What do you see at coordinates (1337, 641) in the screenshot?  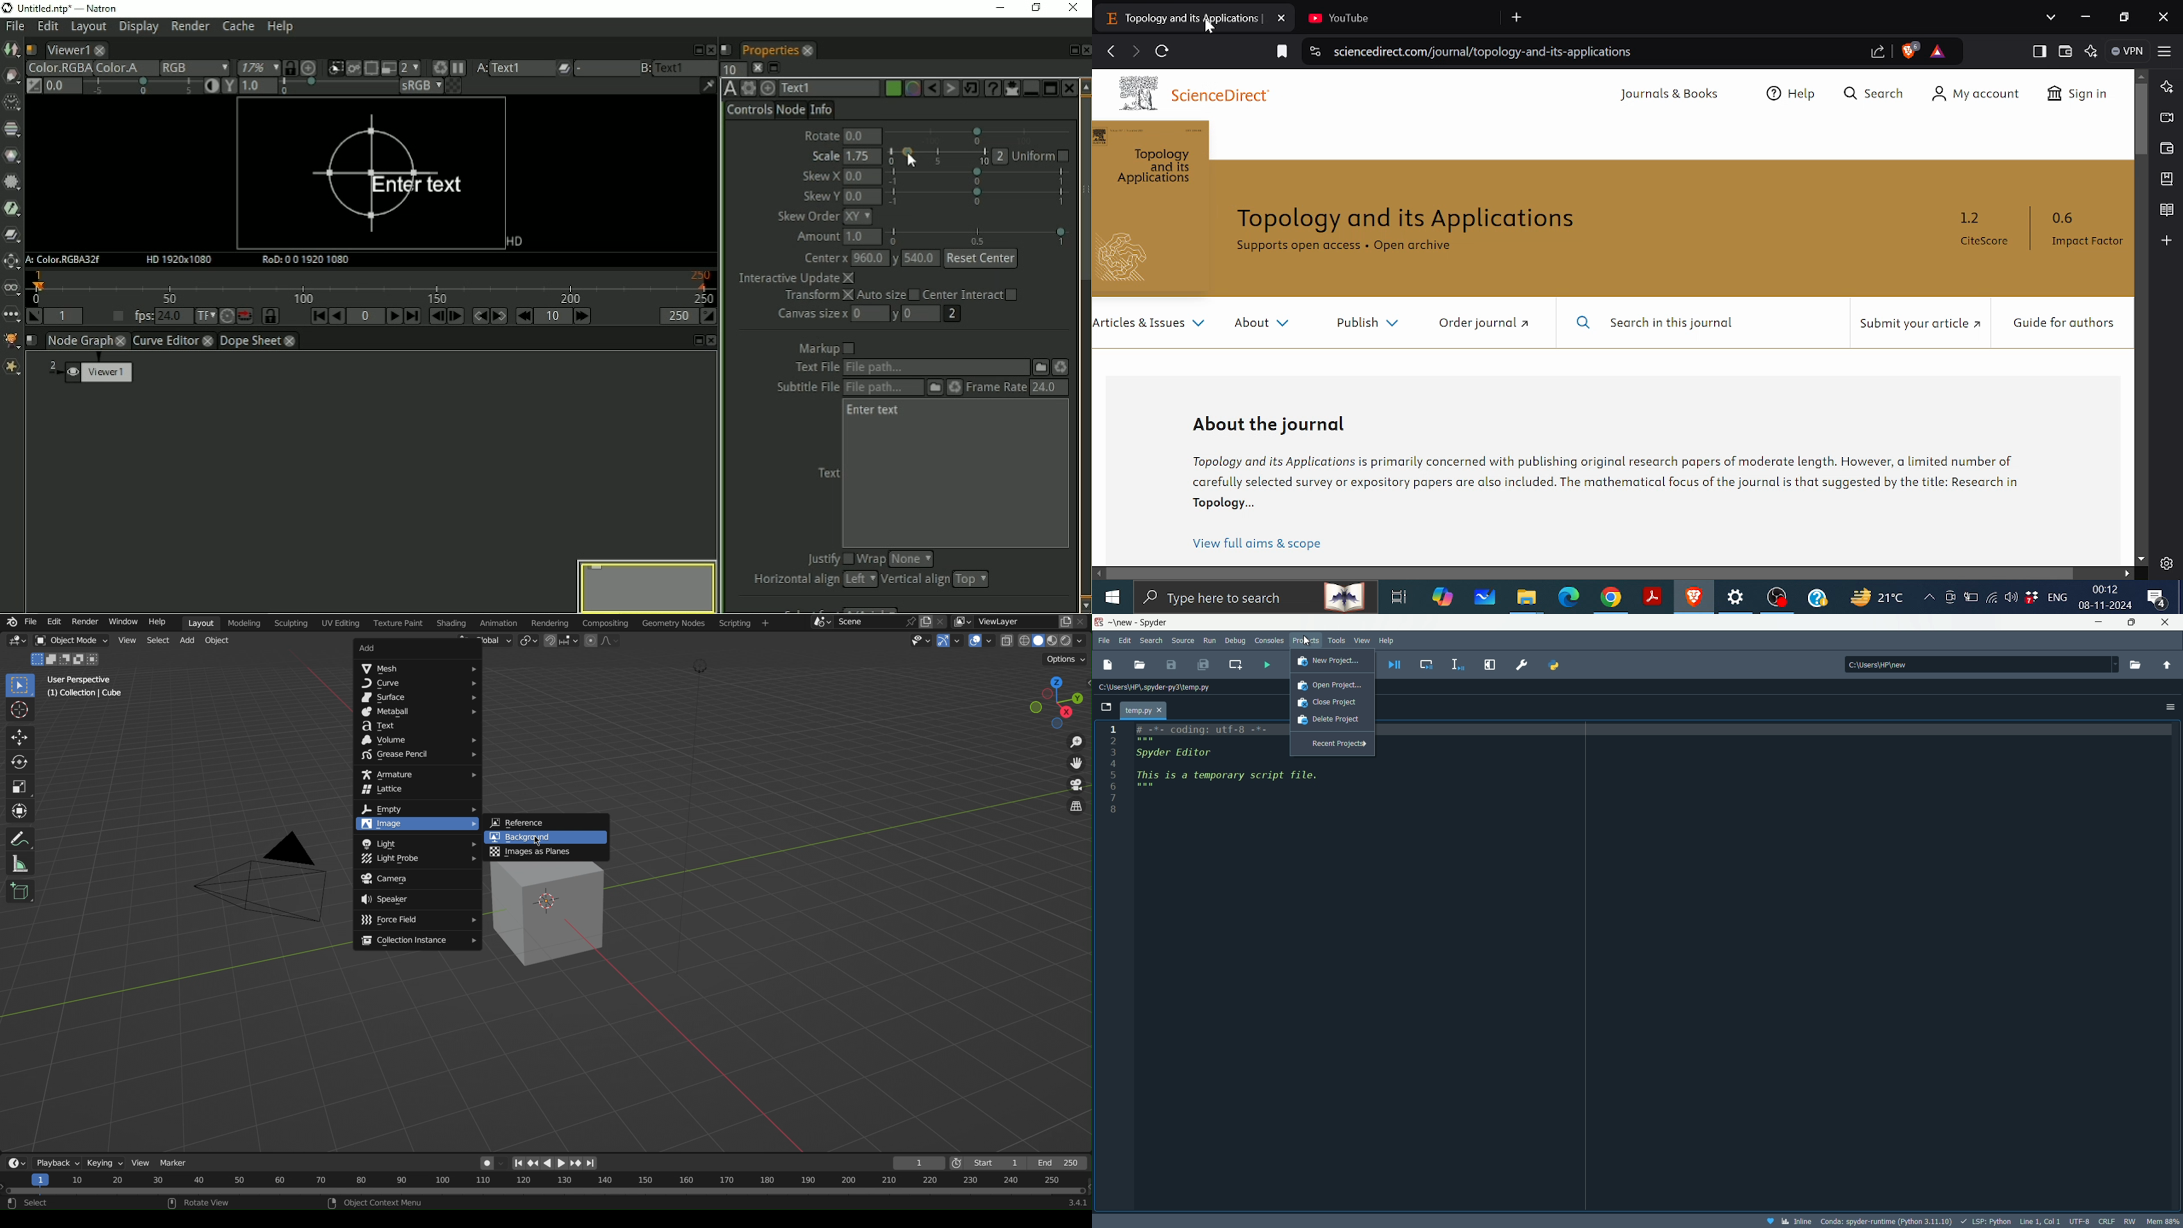 I see `Tools menu` at bounding box center [1337, 641].